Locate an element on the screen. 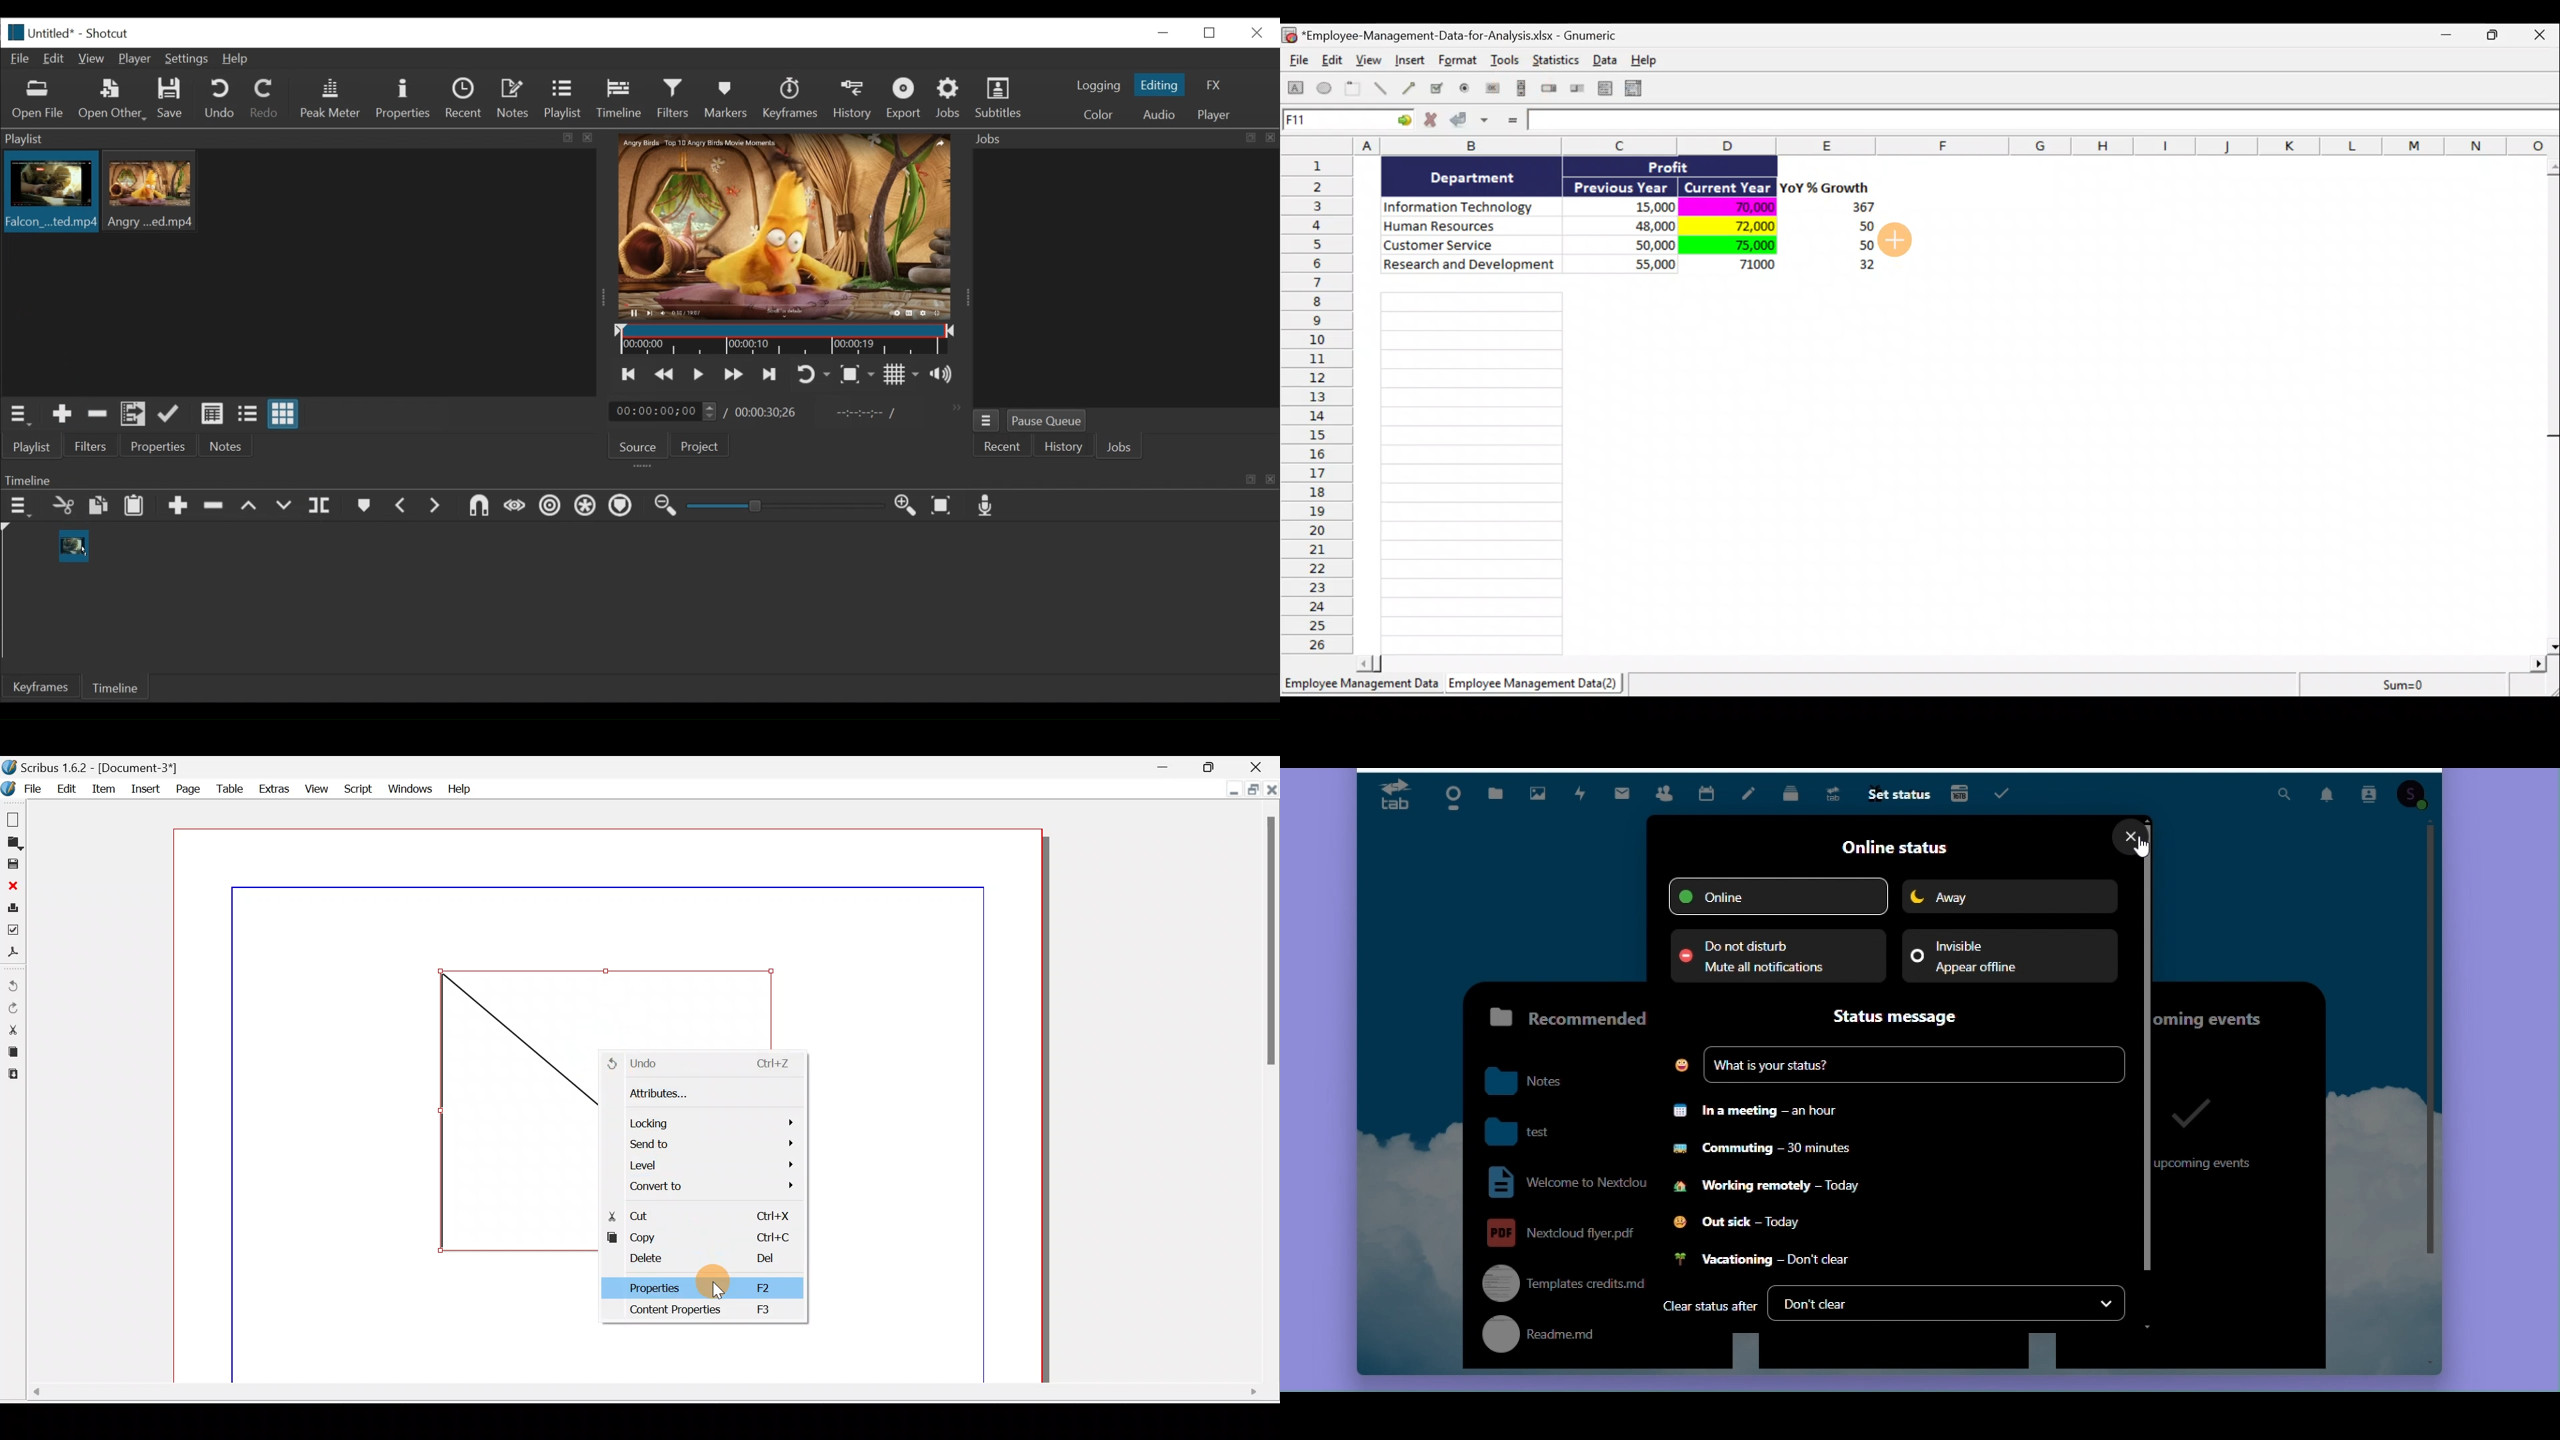 This screenshot has width=2576, height=1456. Create a radio button is located at coordinates (1465, 90).